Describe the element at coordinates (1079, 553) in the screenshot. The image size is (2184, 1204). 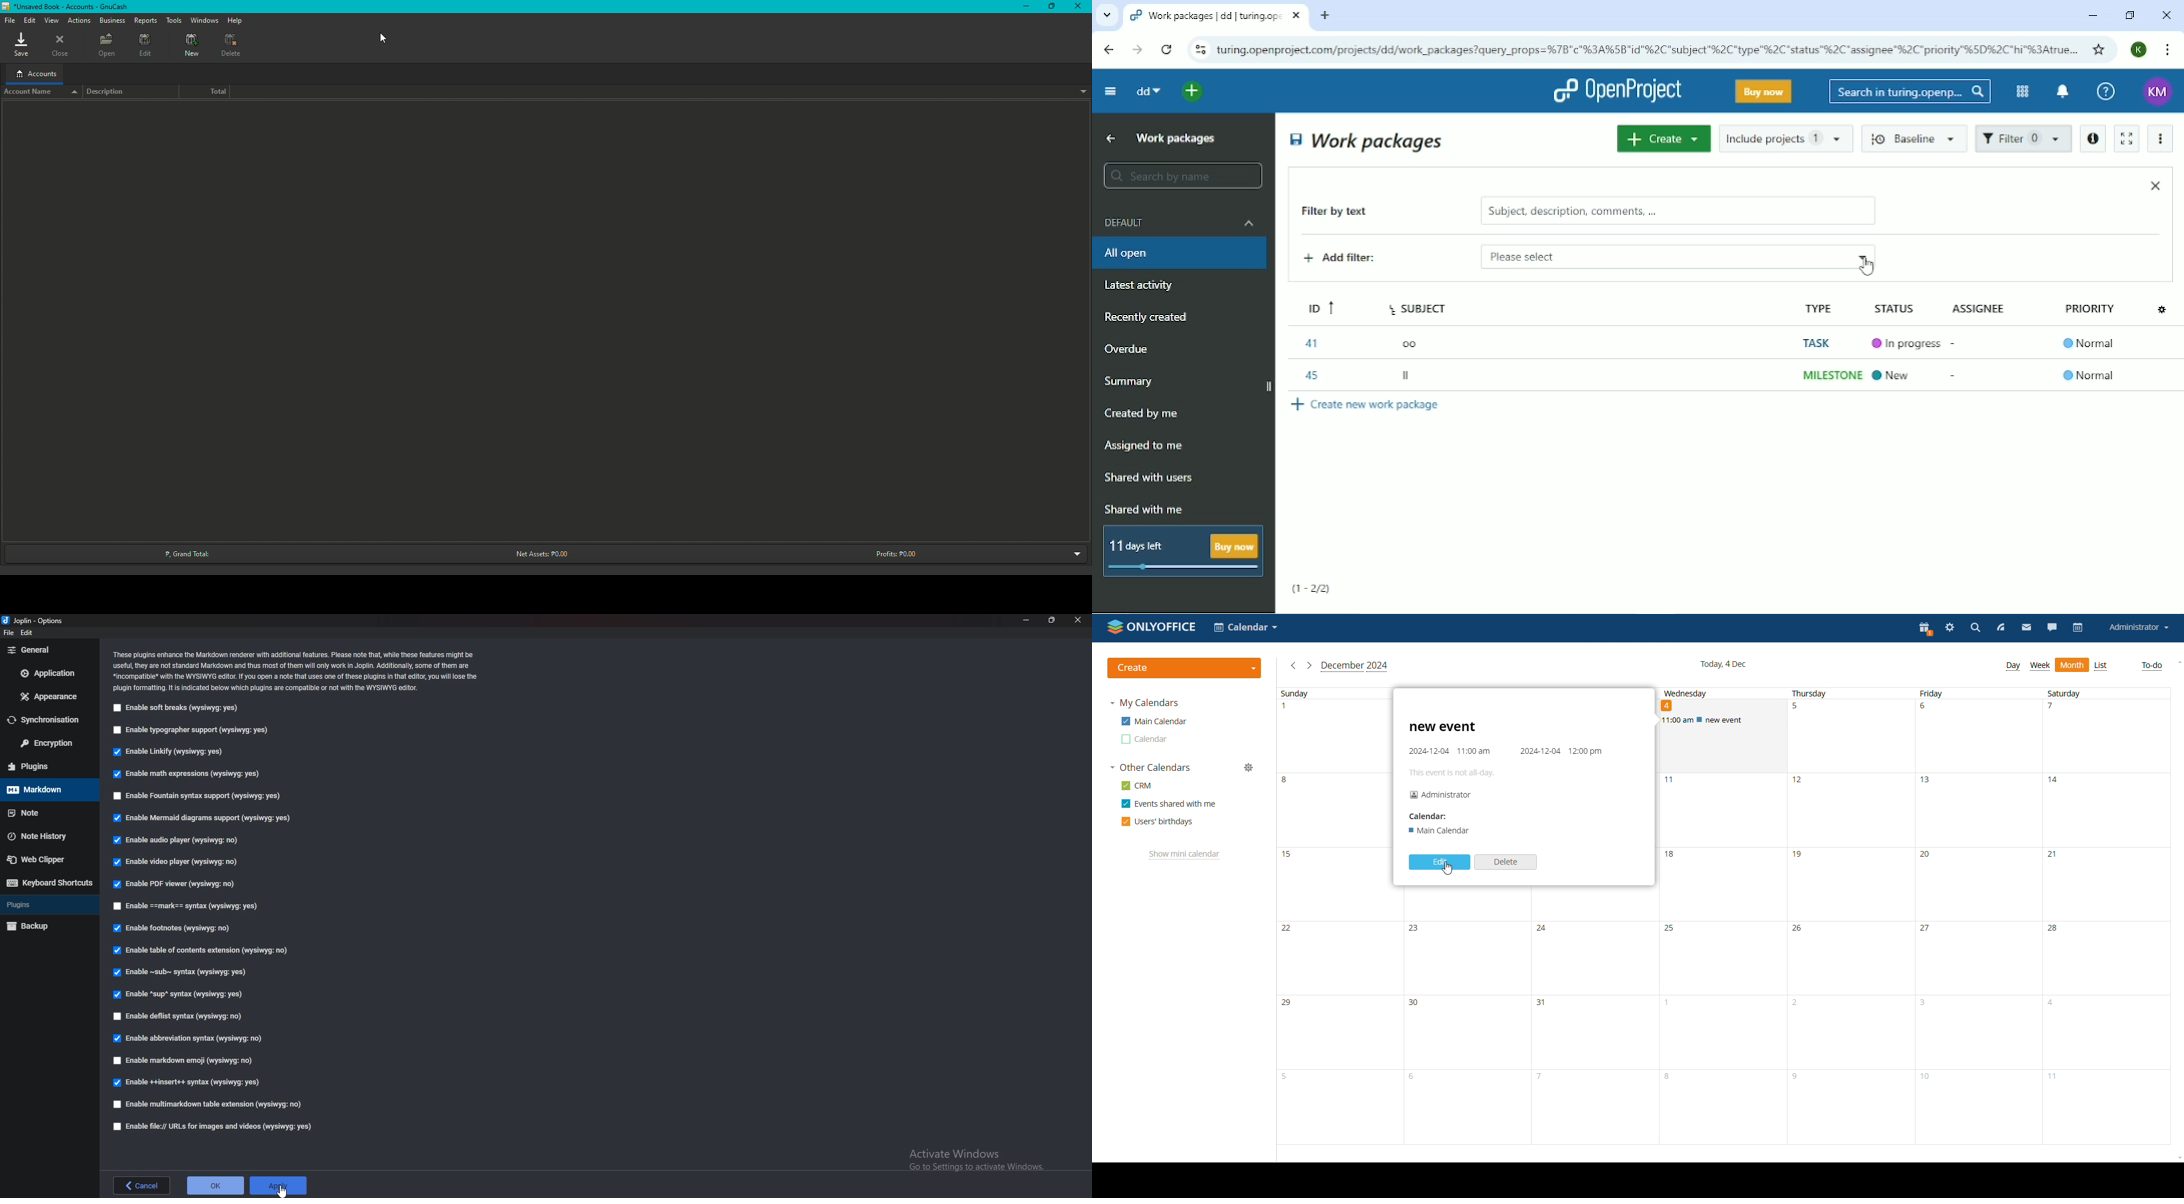
I see `Drop down` at that location.